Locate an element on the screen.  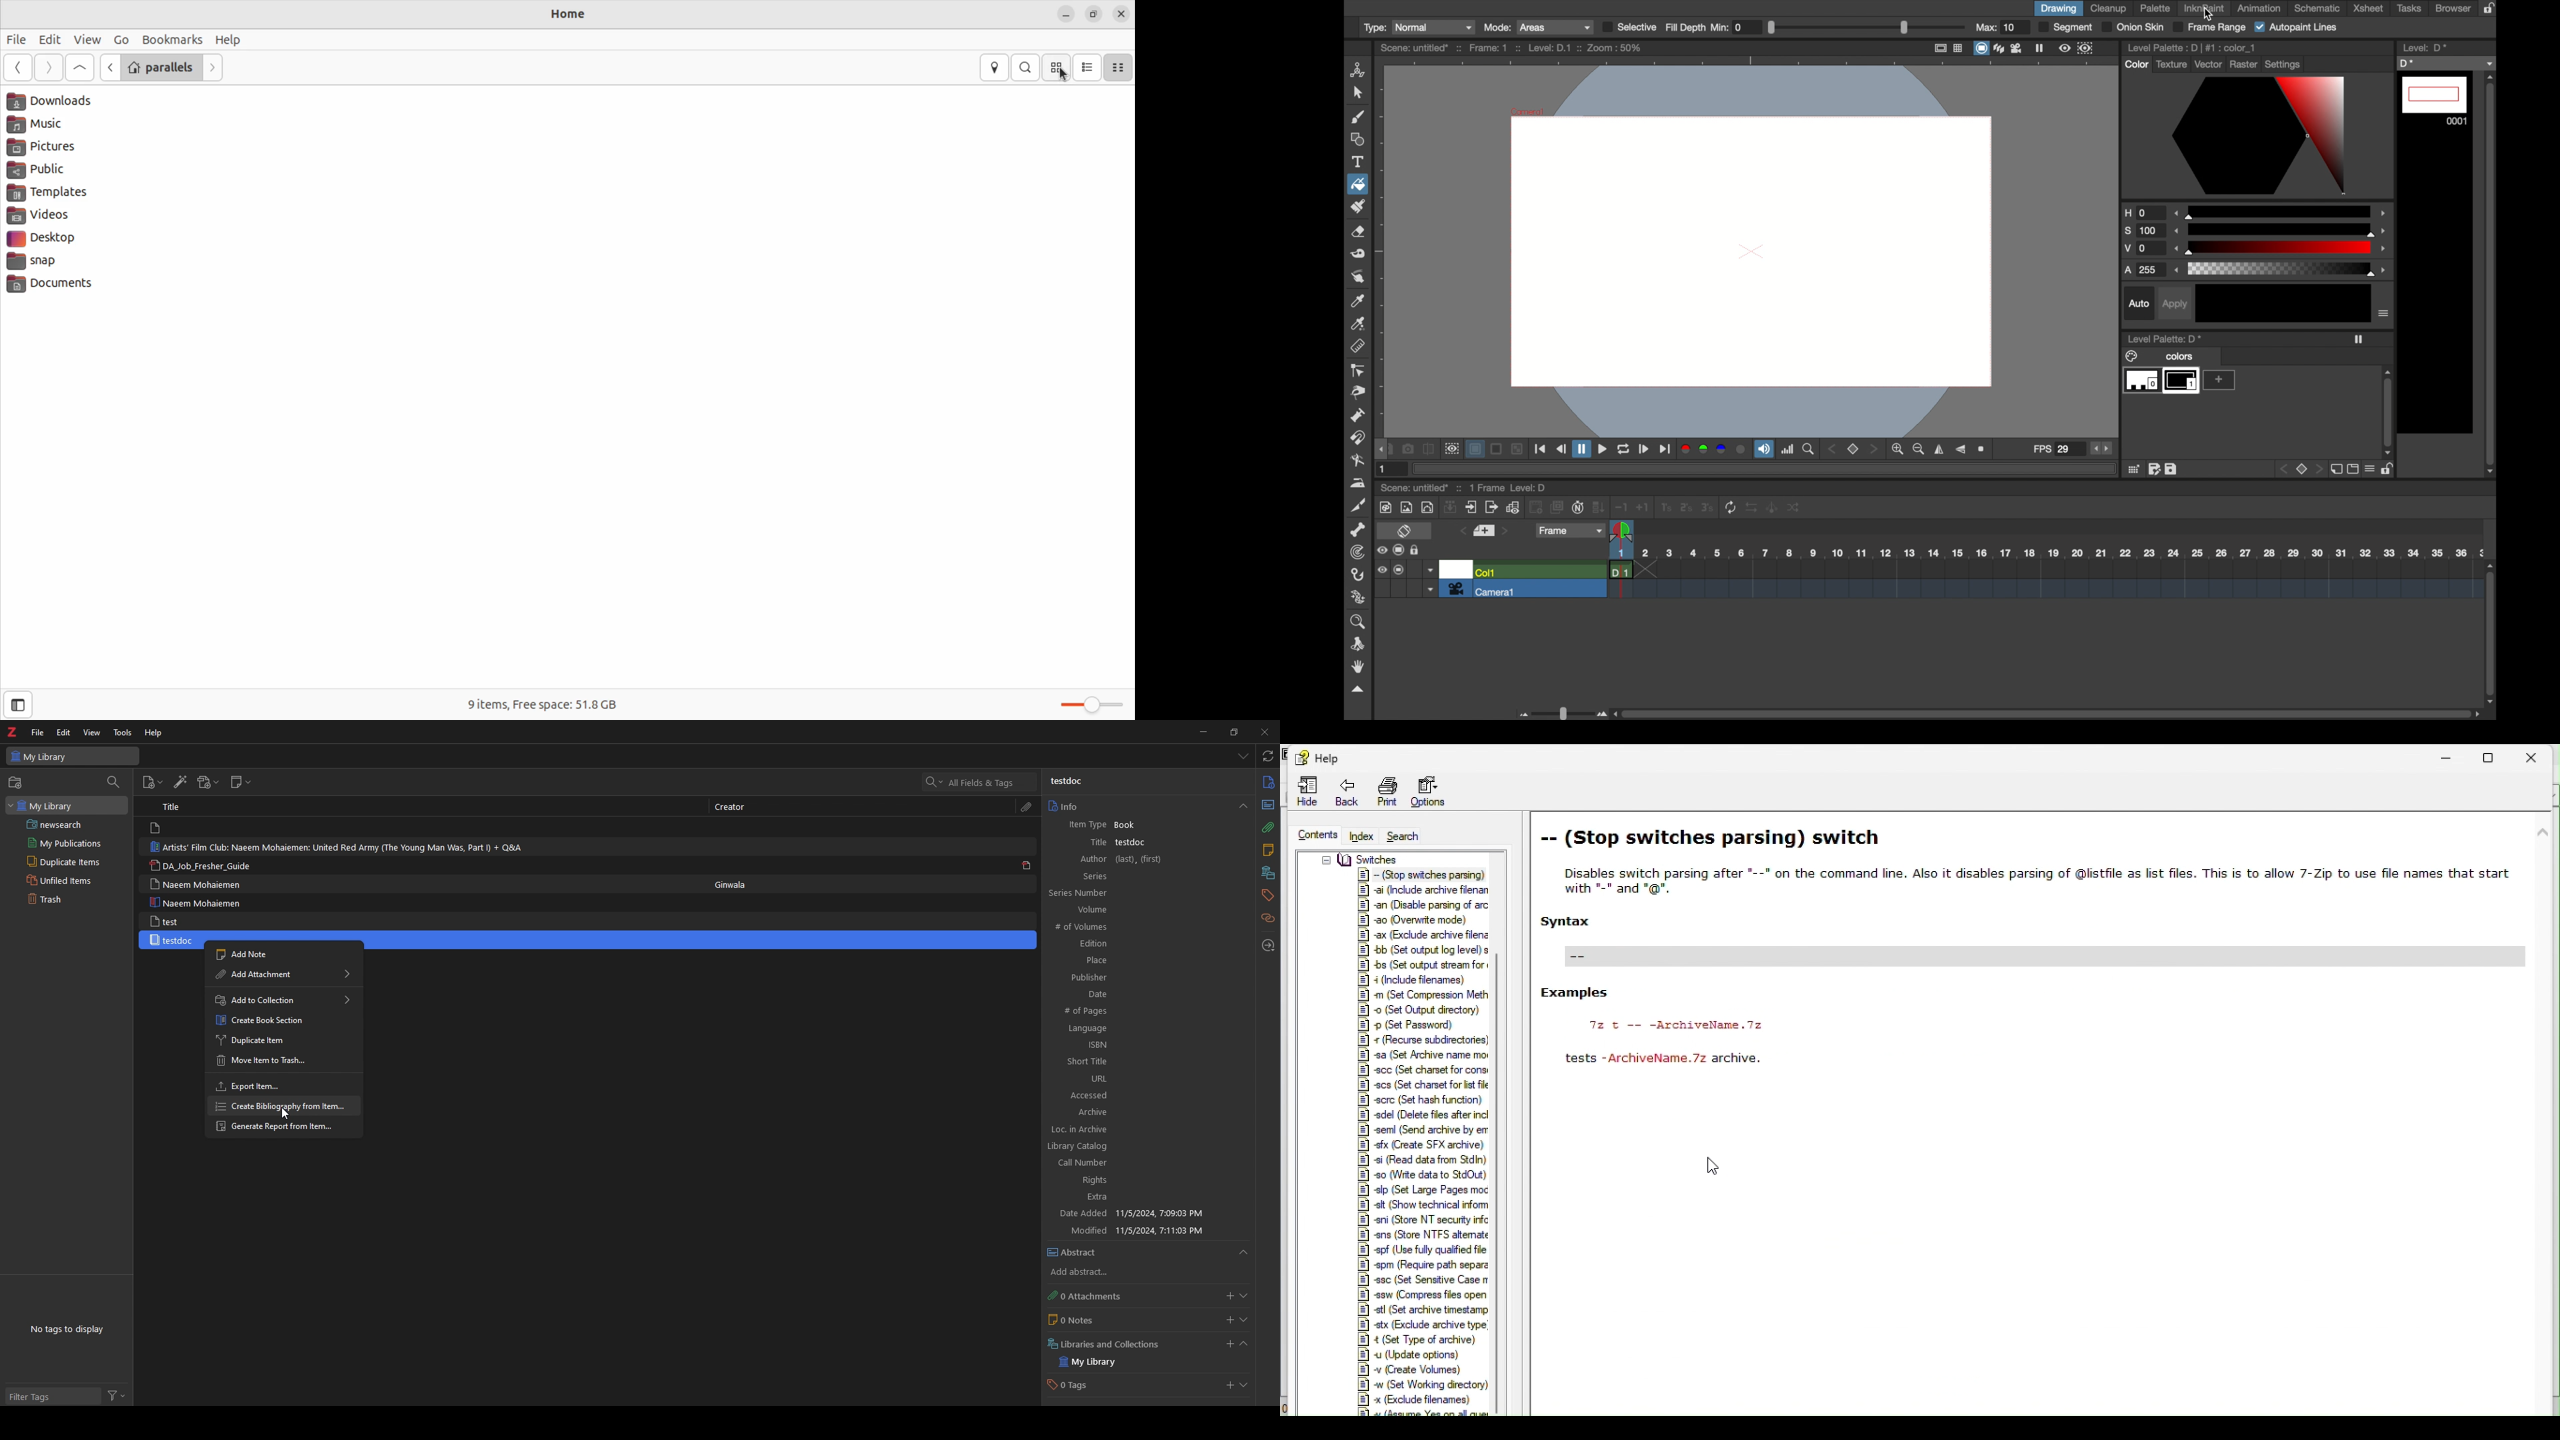
Naeem Mohaiemen is located at coordinates (199, 903).